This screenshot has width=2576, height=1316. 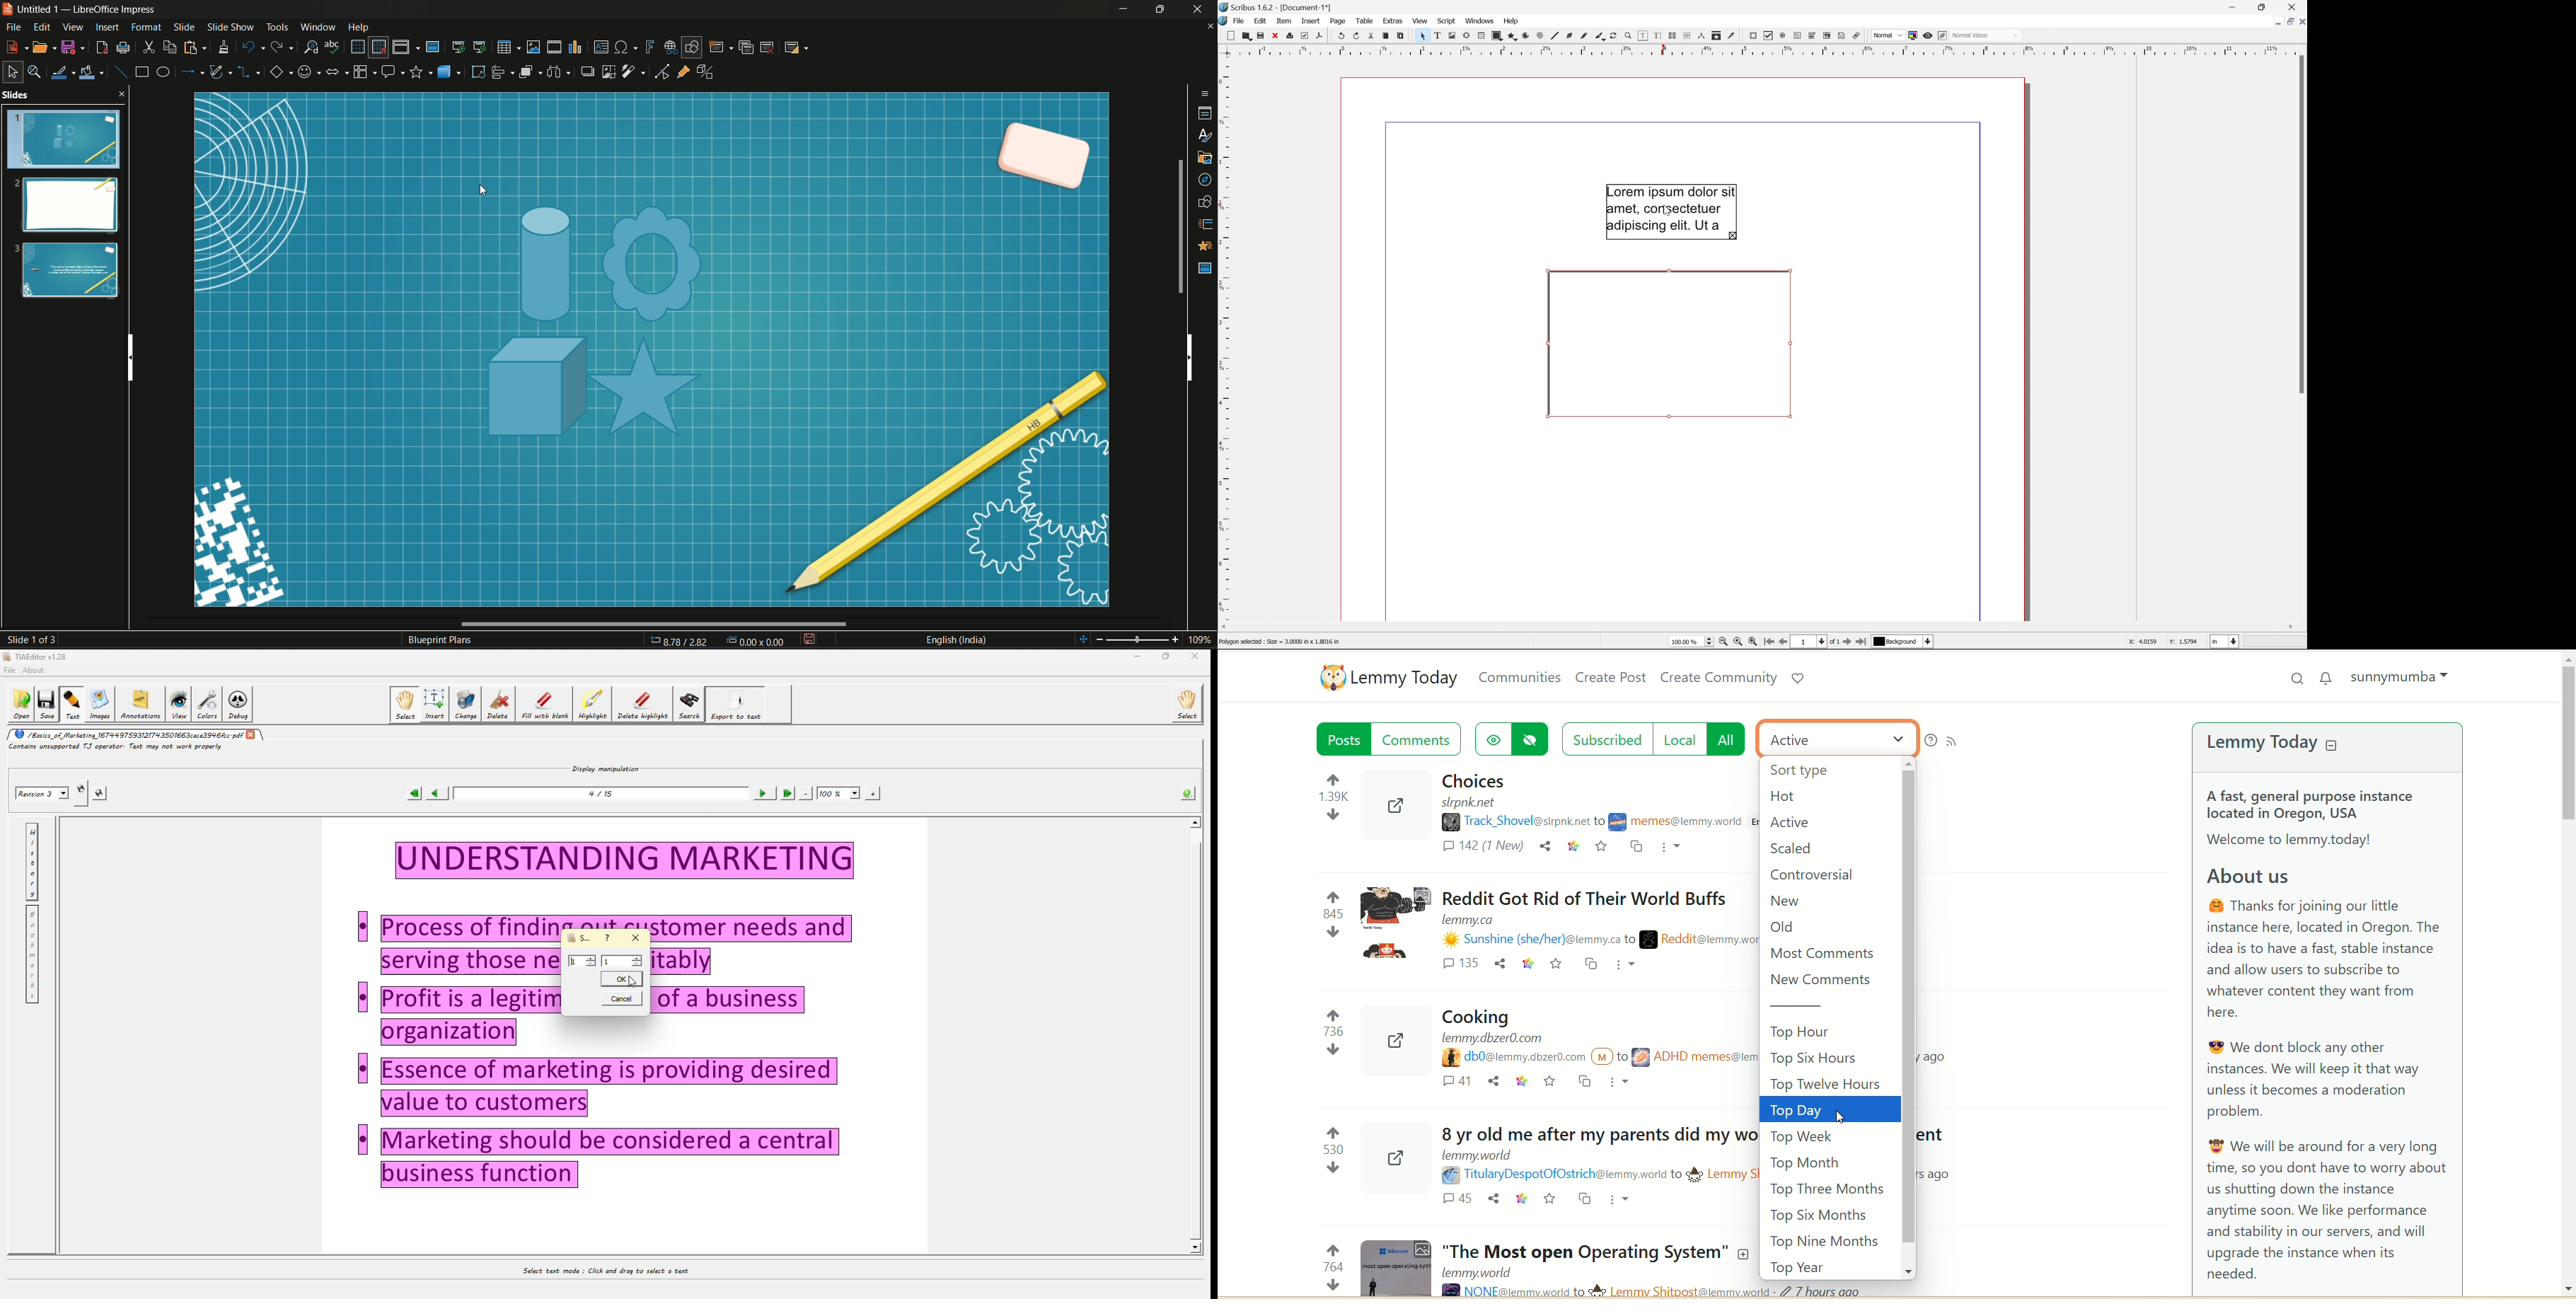 I want to click on search, so click(x=2294, y=679).